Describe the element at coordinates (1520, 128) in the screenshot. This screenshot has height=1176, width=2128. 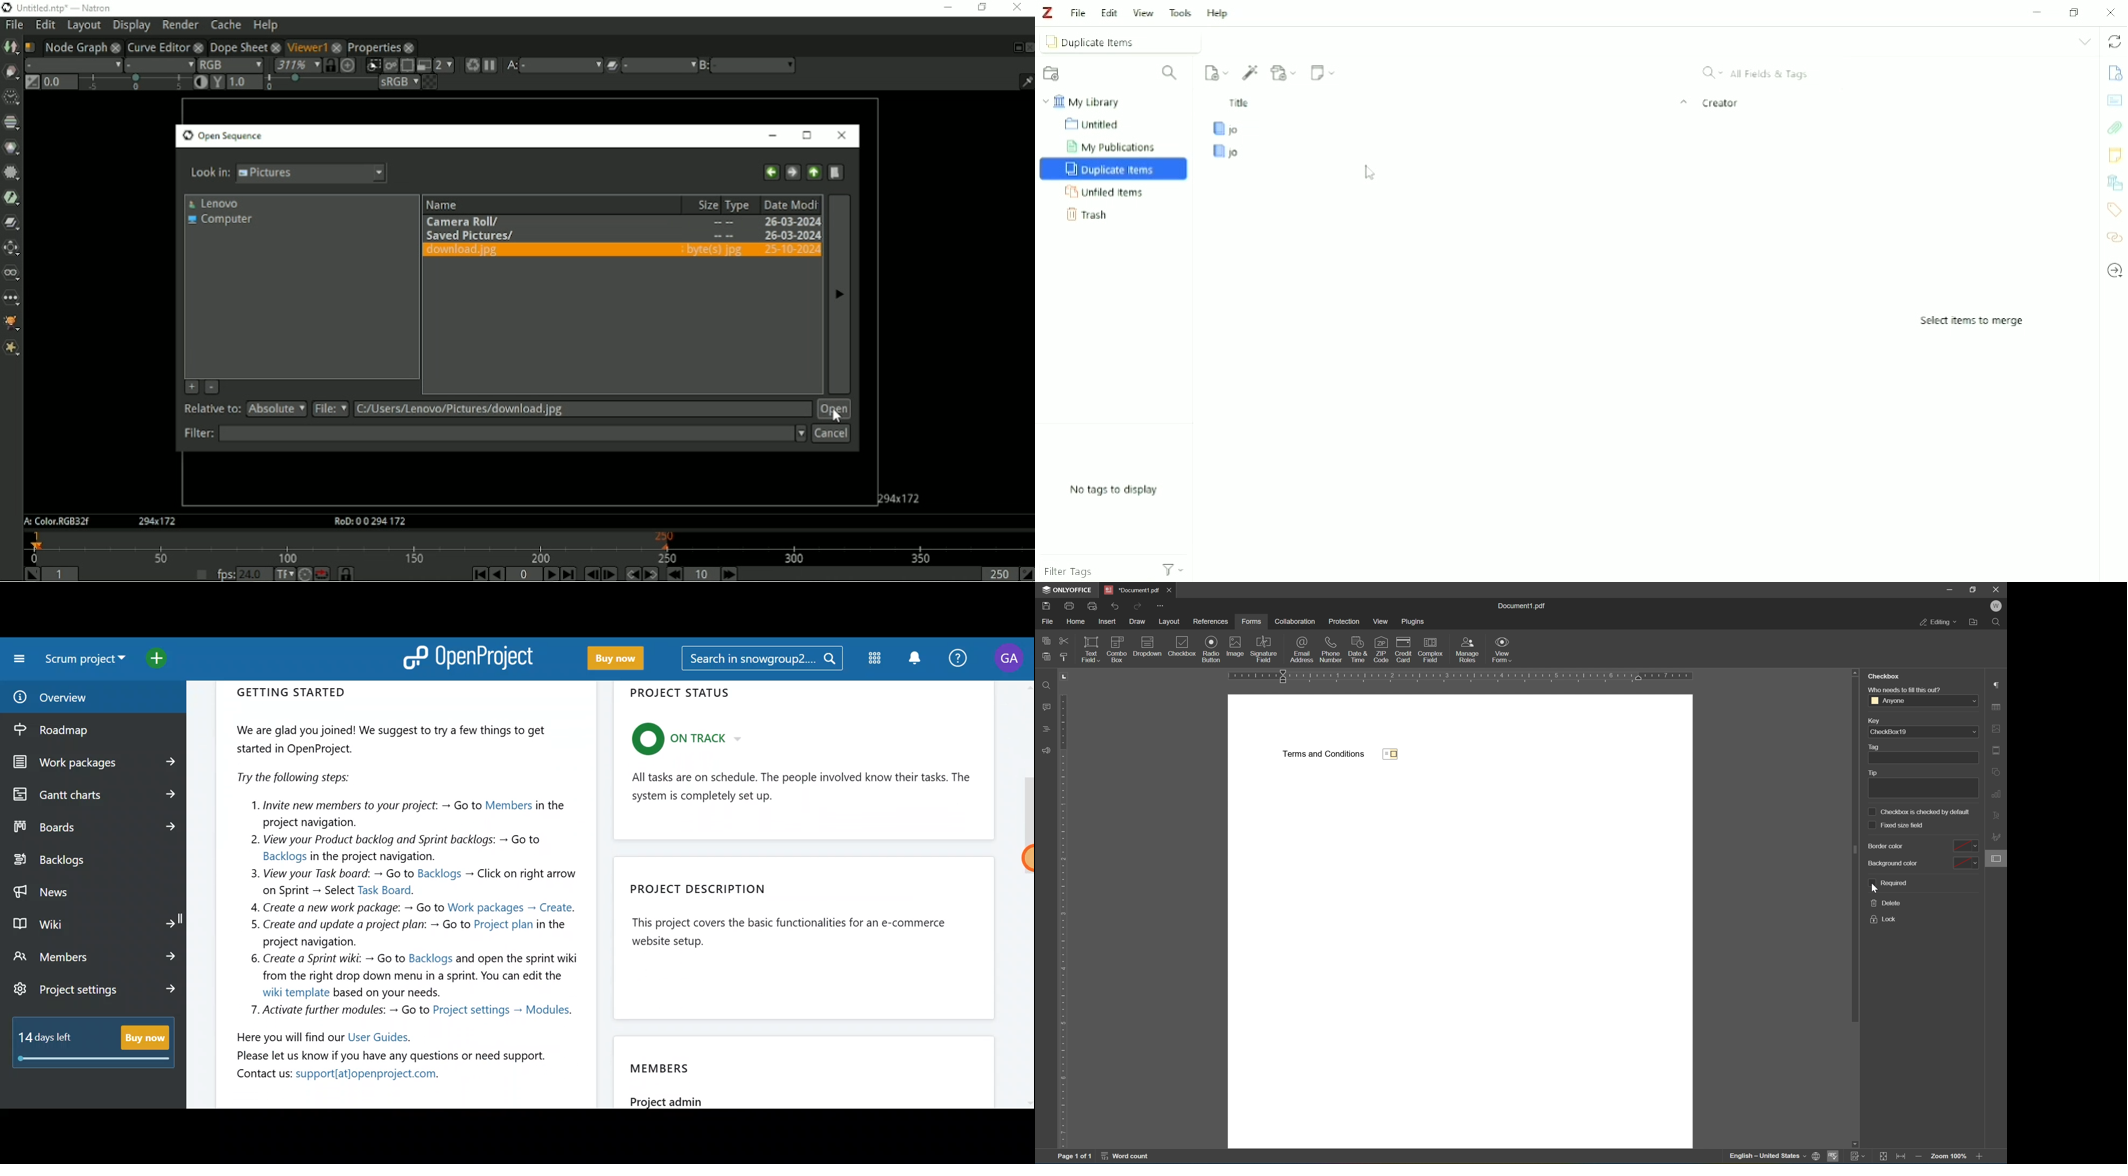
I see `jo` at that location.